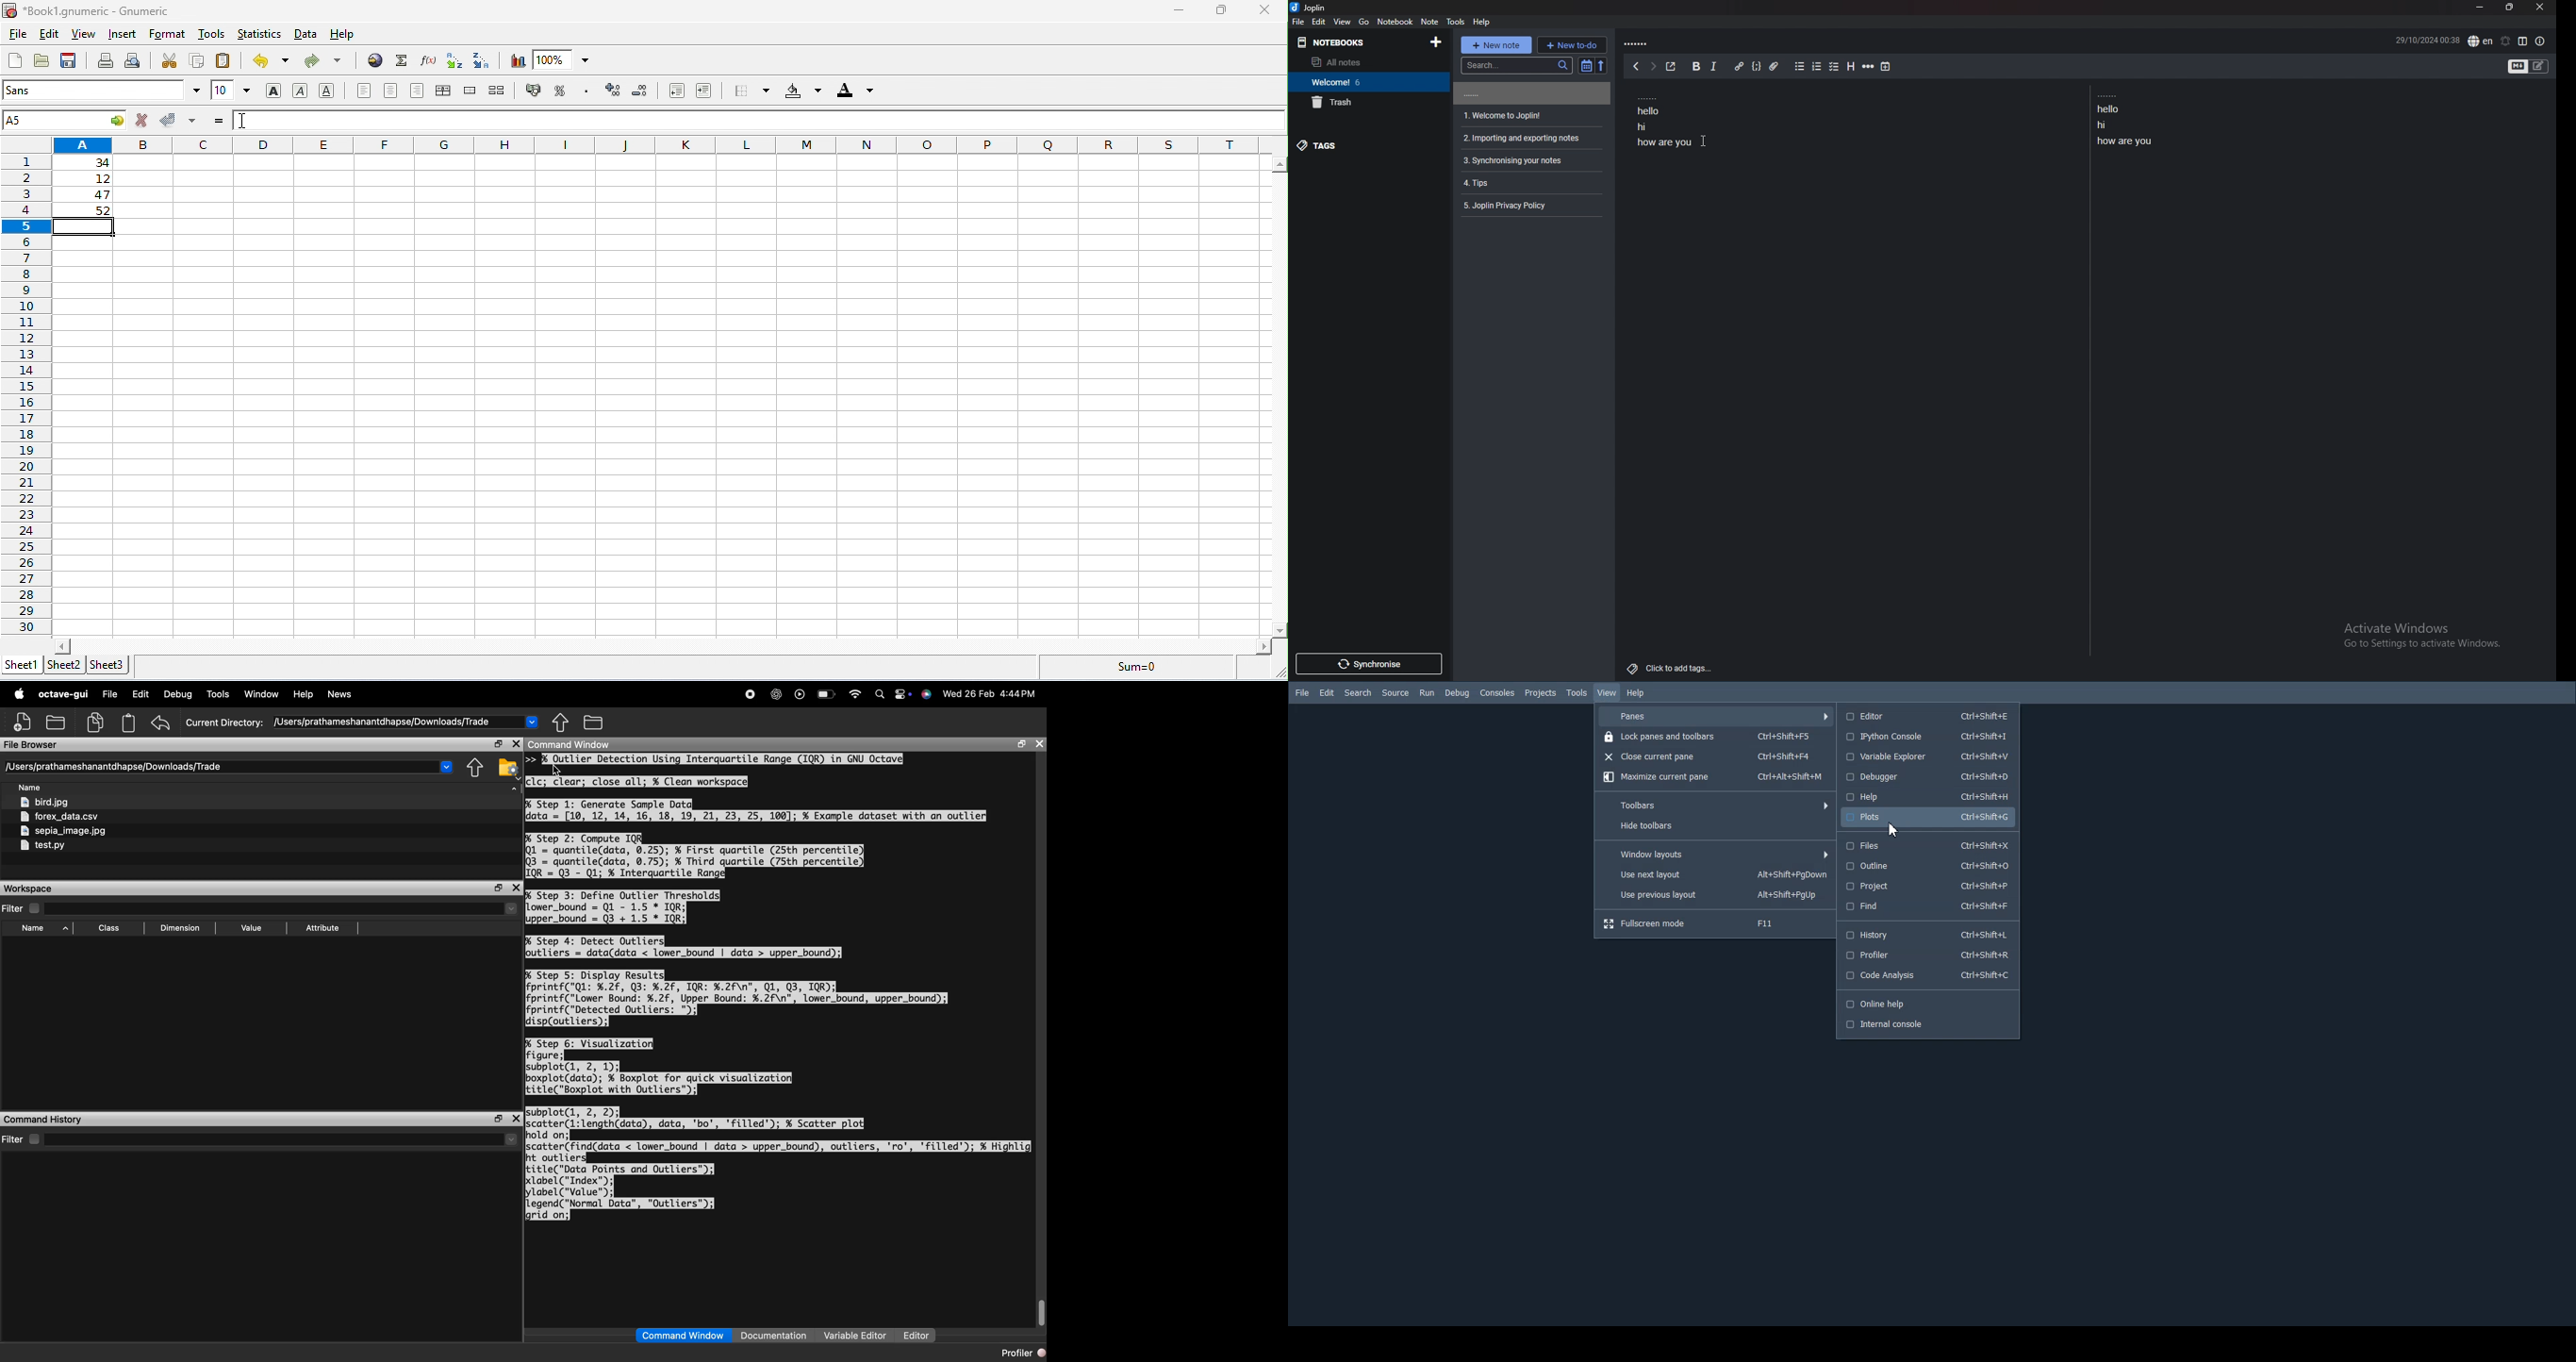 Image resolution: width=2576 pixels, height=1372 pixels. What do you see at coordinates (1886, 67) in the screenshot?
I see `add time` at bounding box center [1886, 67].